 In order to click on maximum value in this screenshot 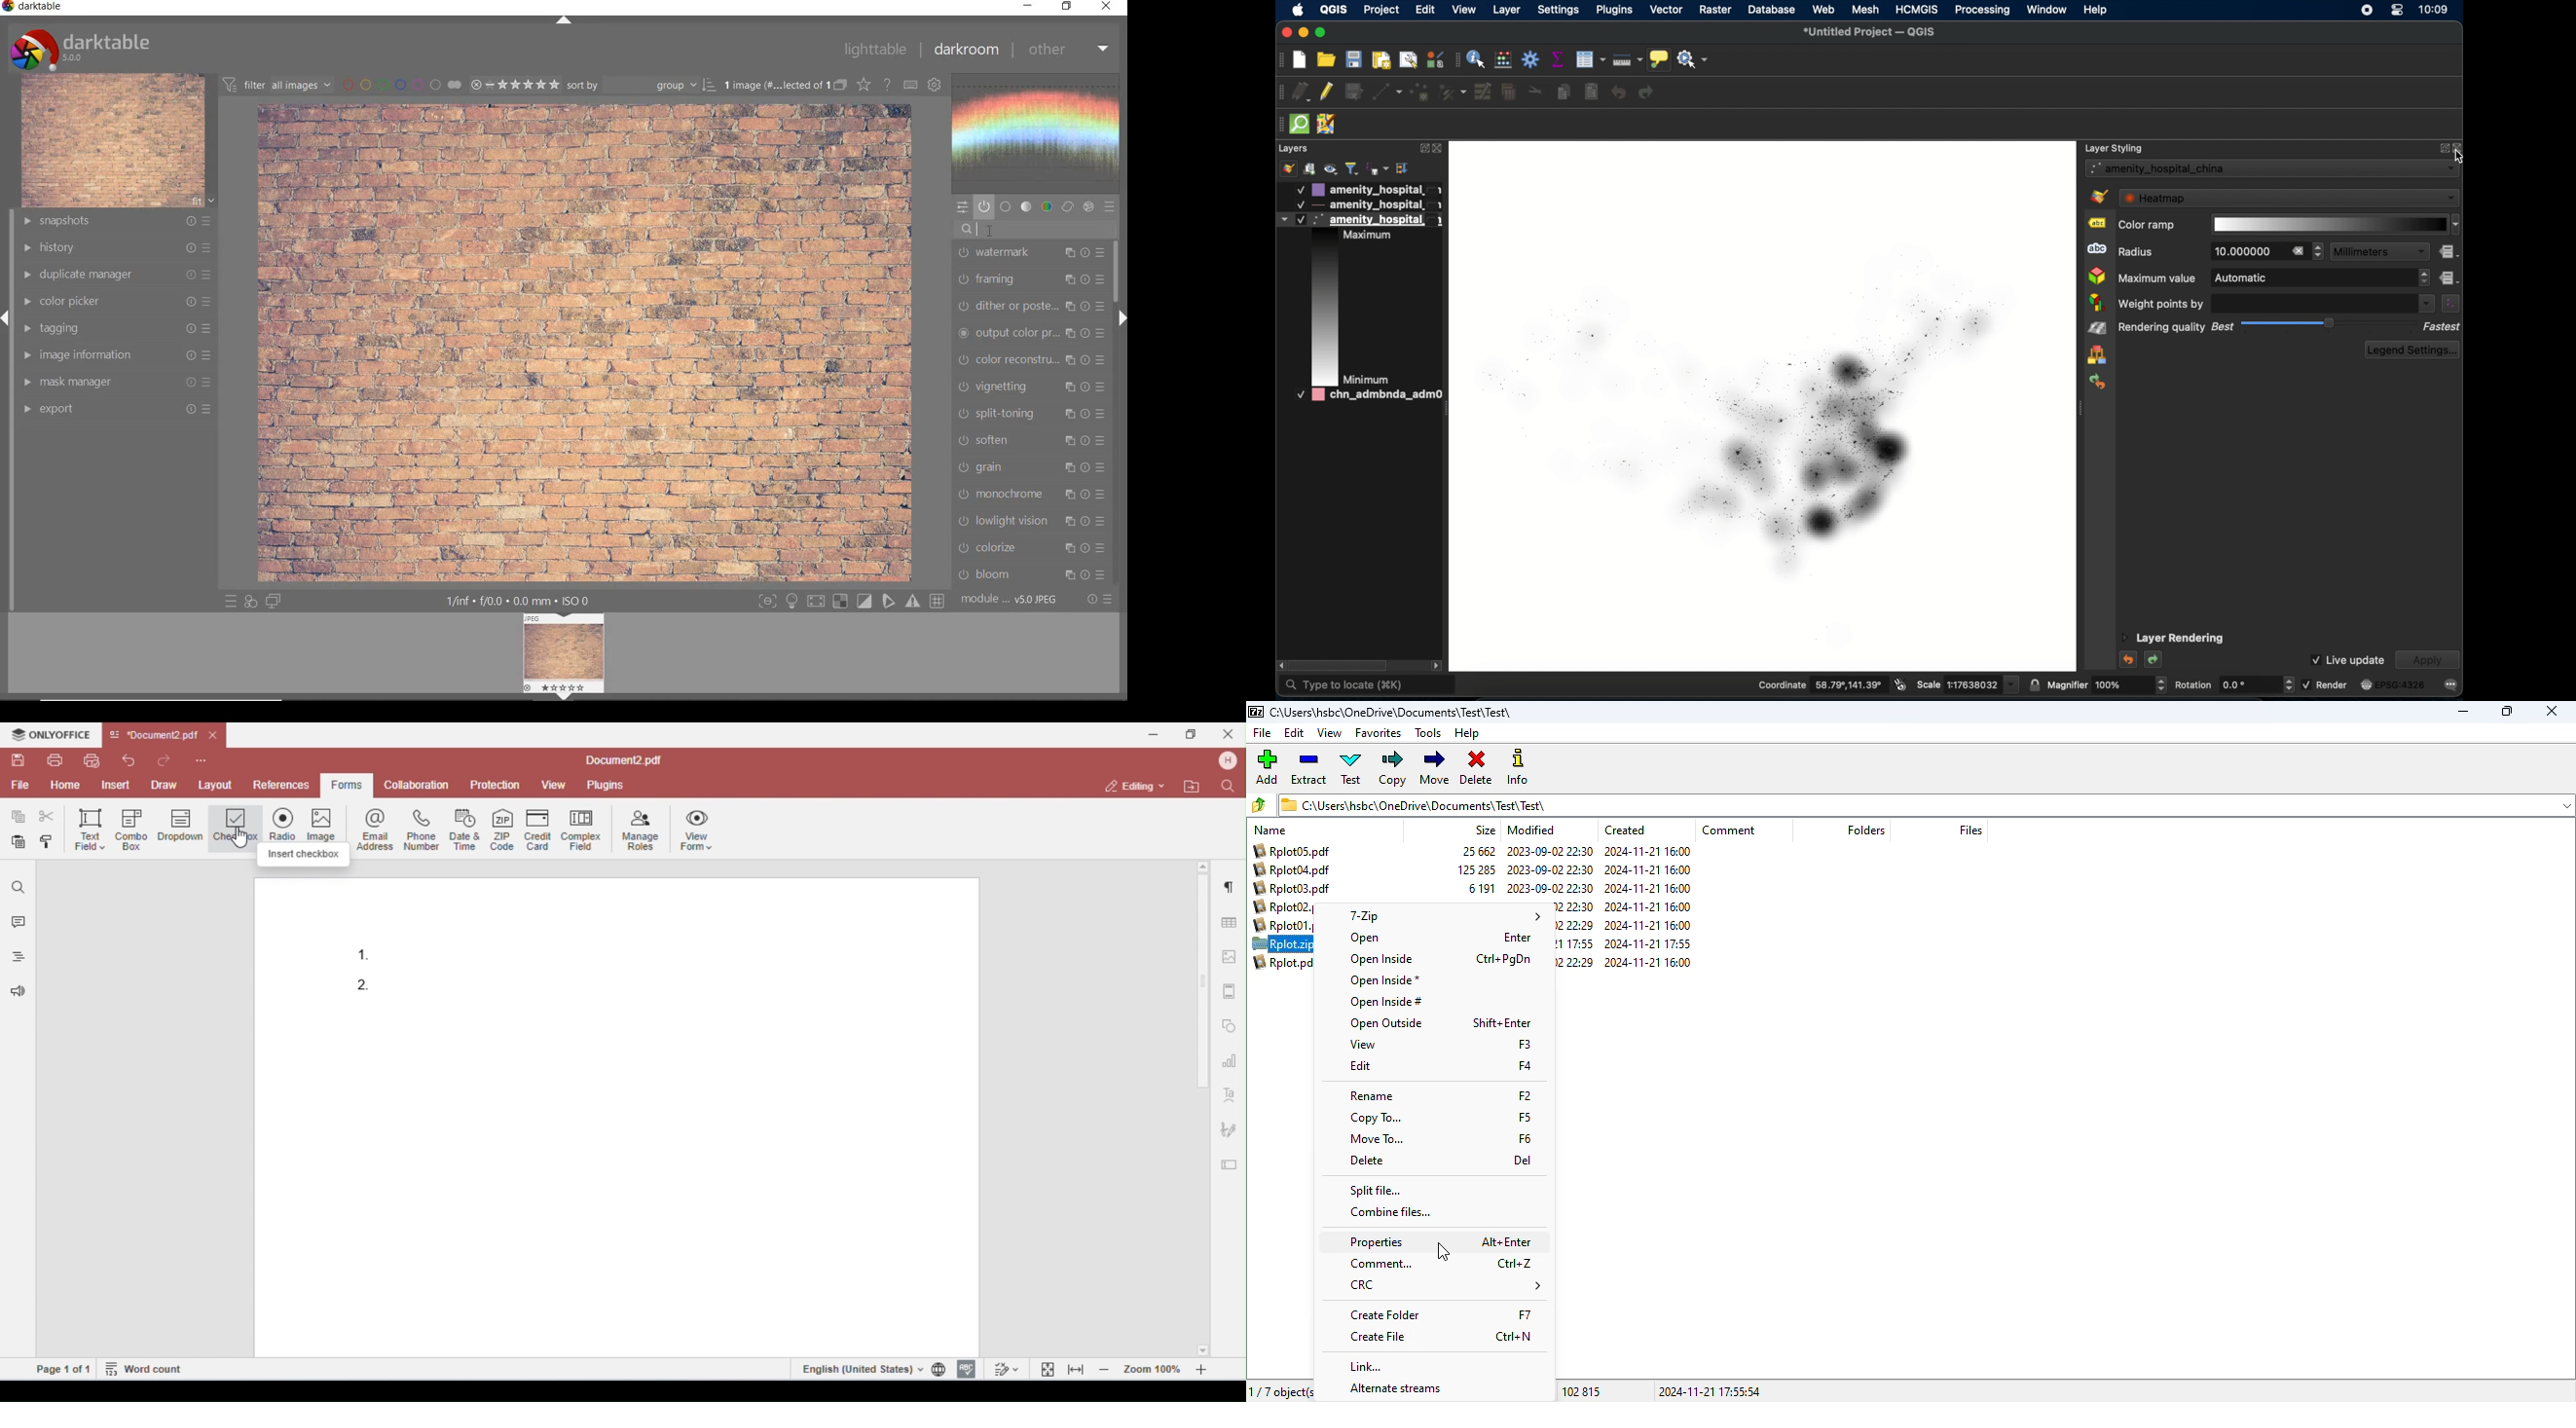, I will do `click(2157, 279)`.